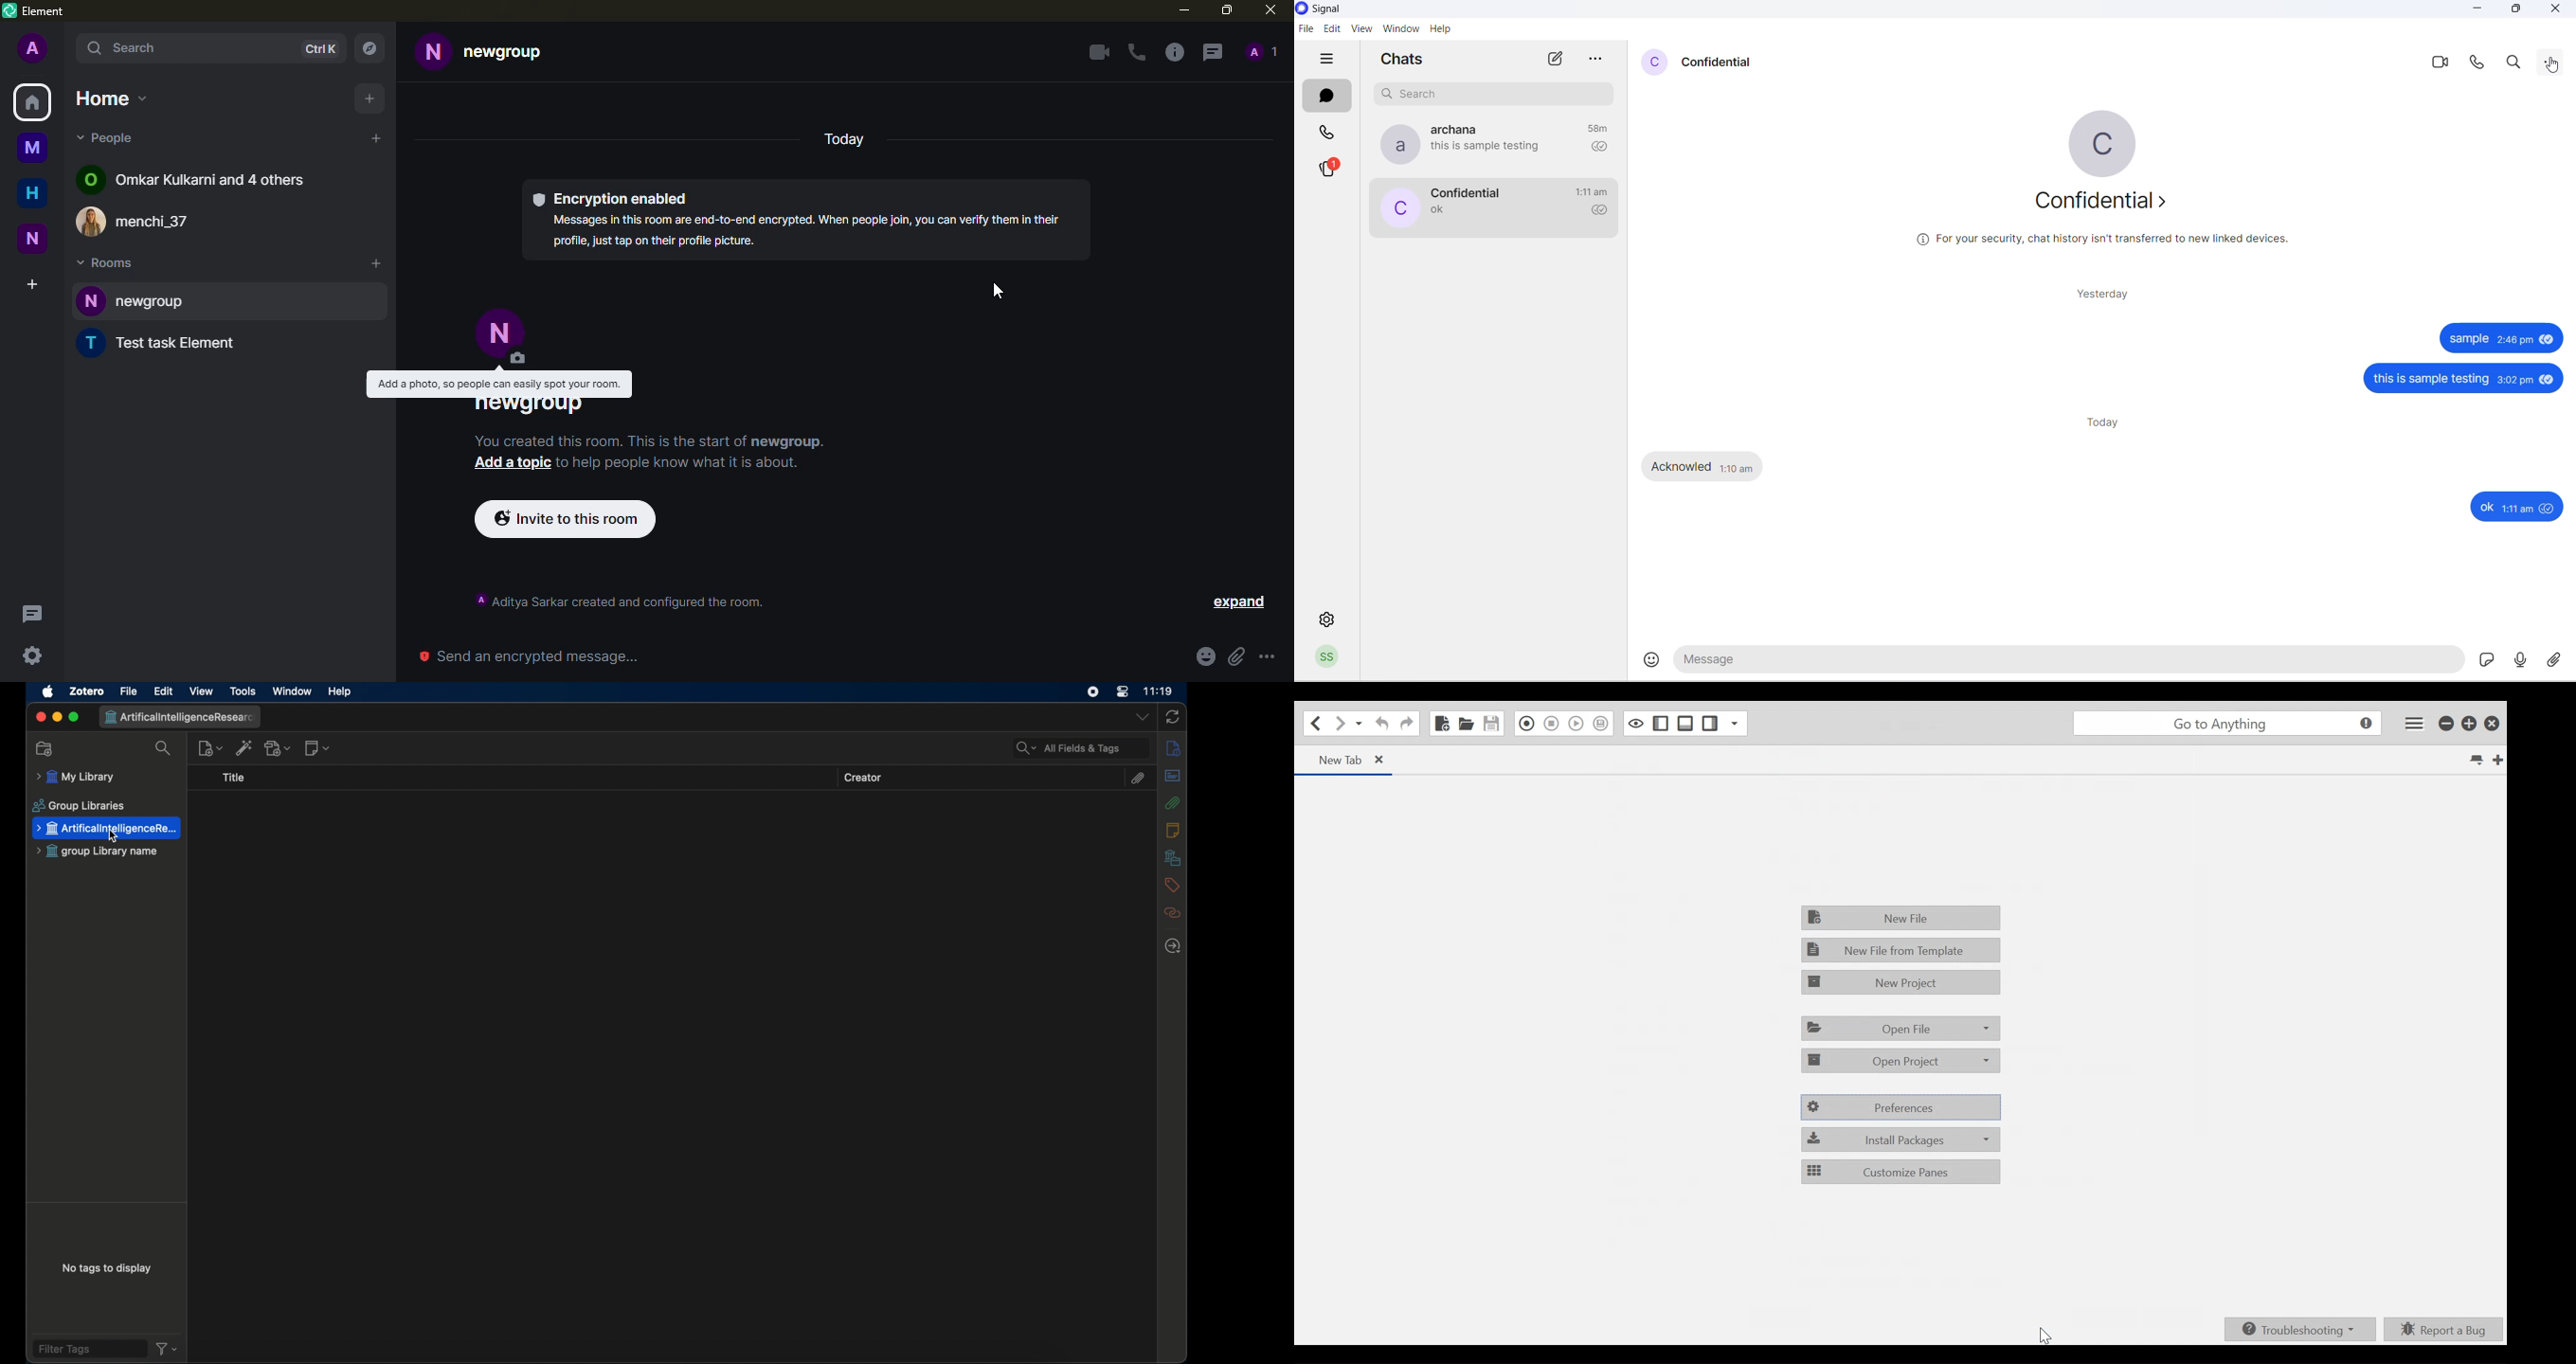 The width and height of the screenshot is (2576, 1372). I want to click on add, so click(376, 138).